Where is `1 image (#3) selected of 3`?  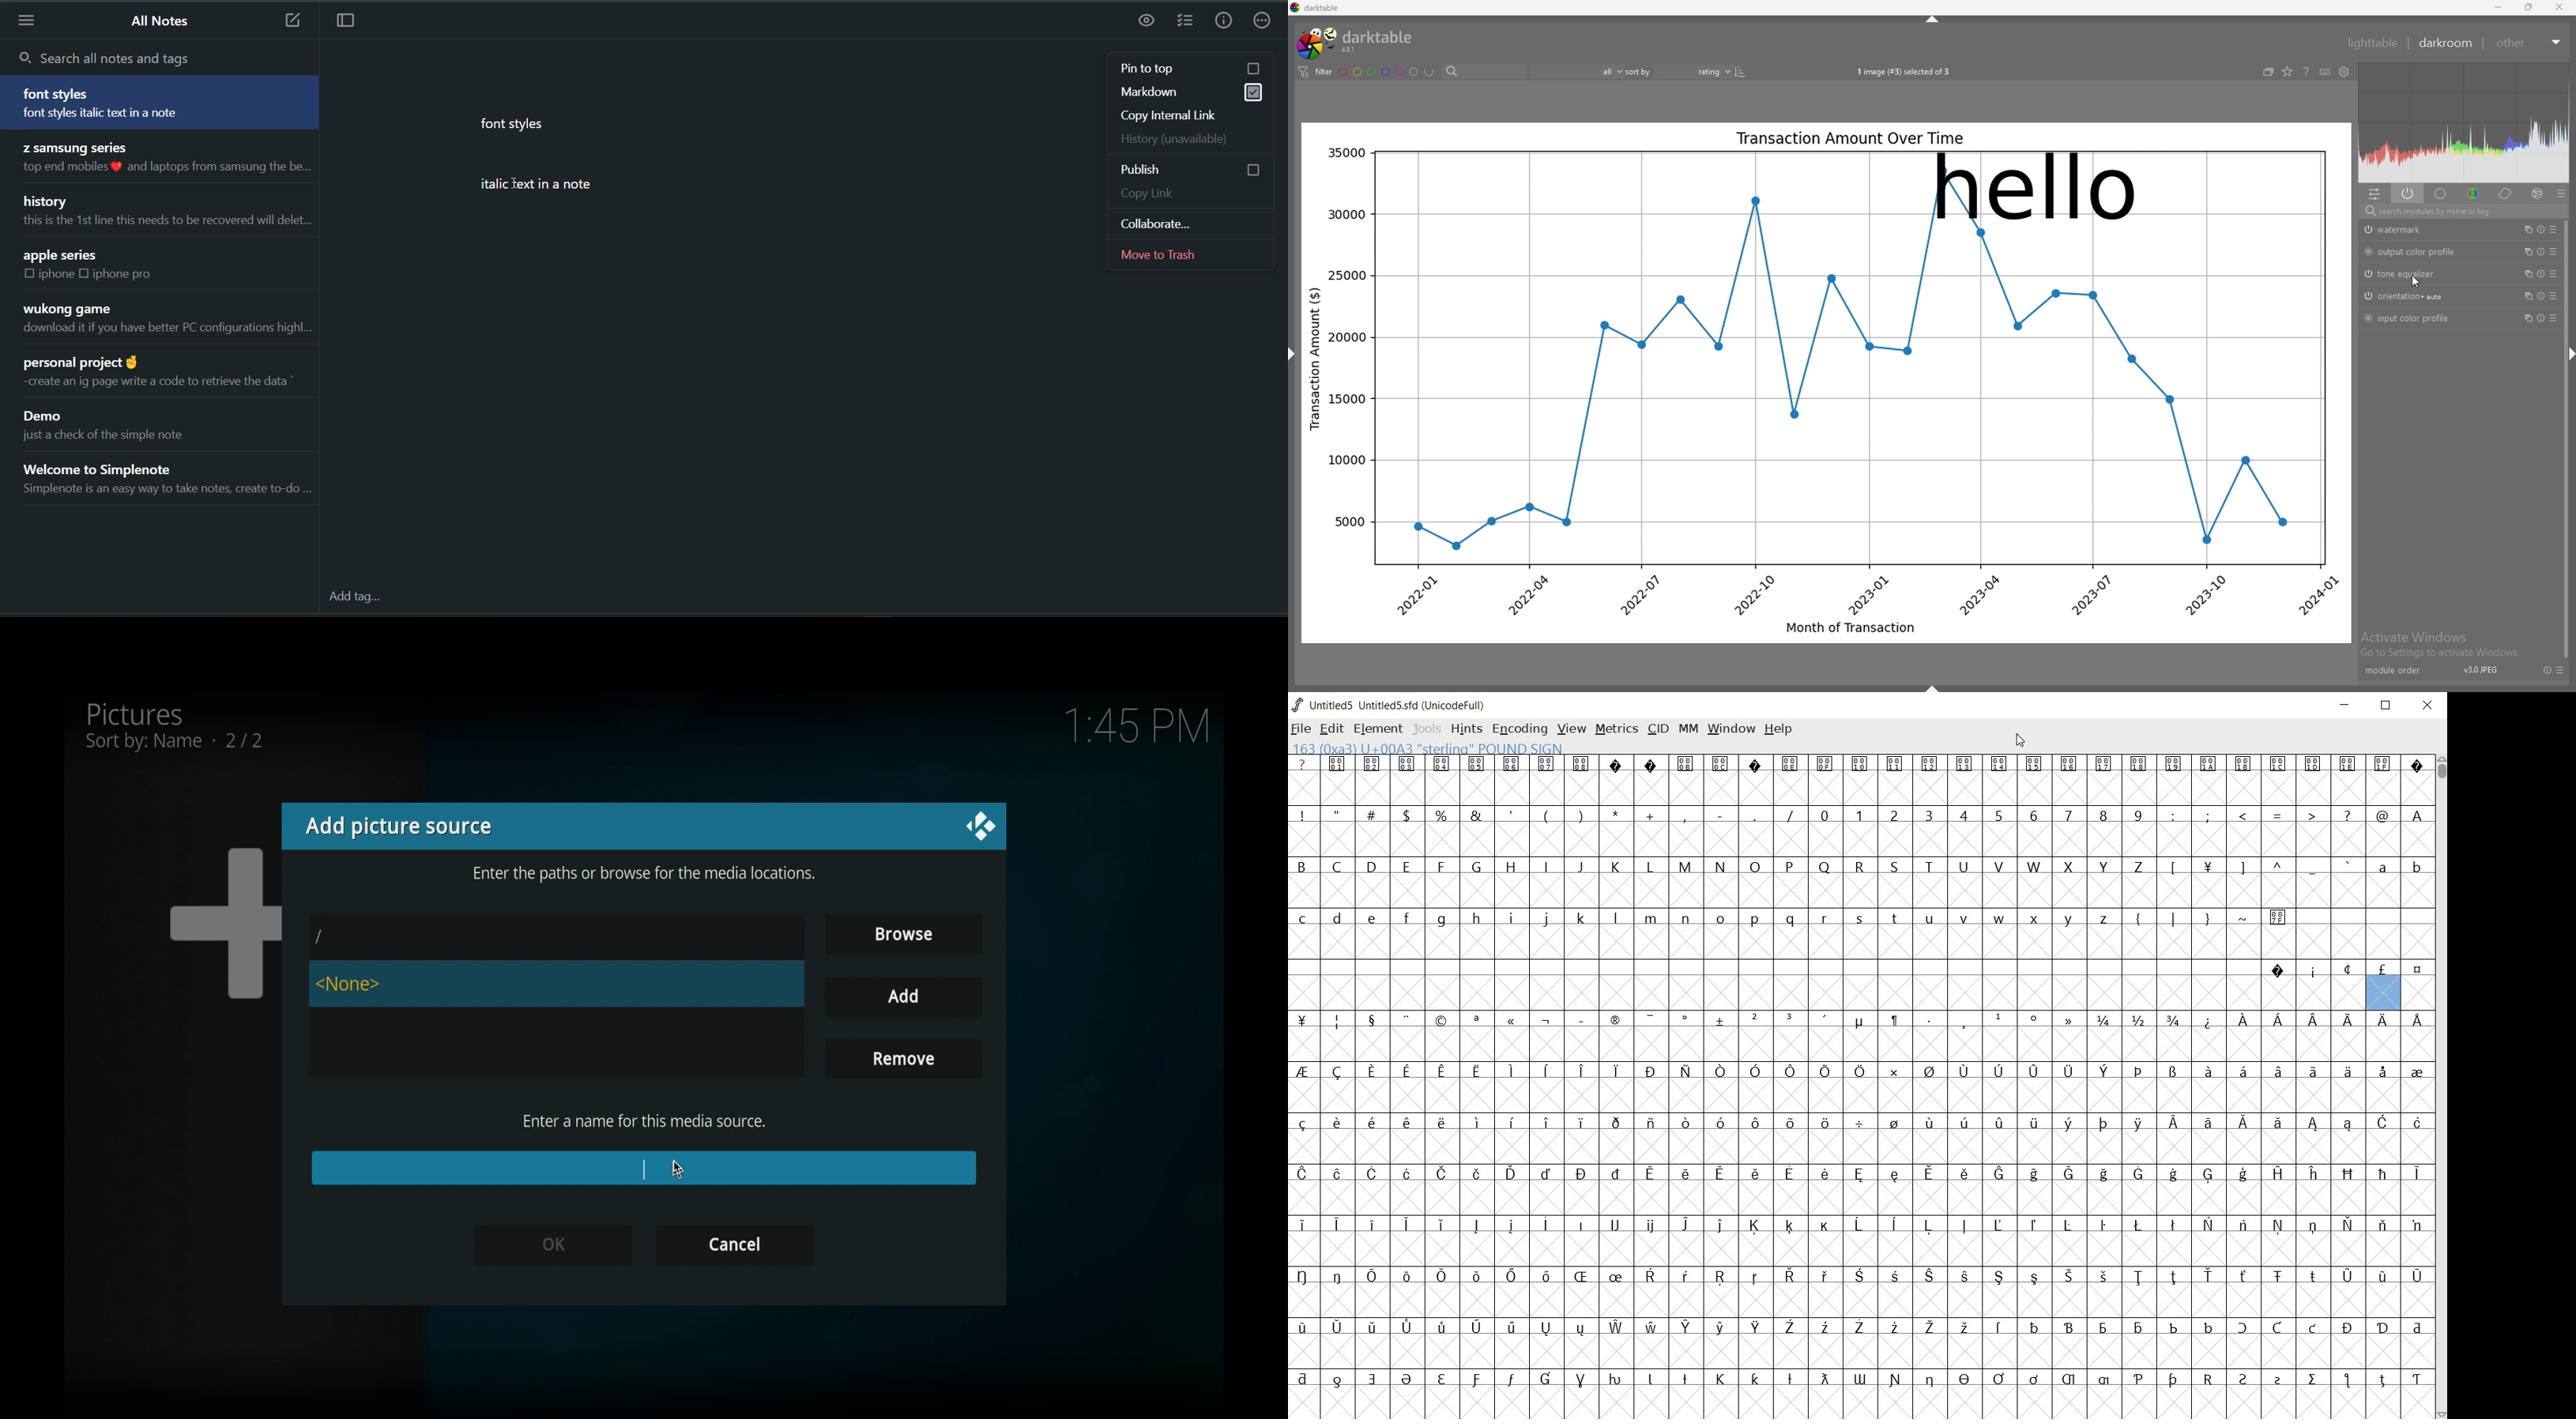 1 image (#3) selected of 3 is located at coordinates (1904, 72).